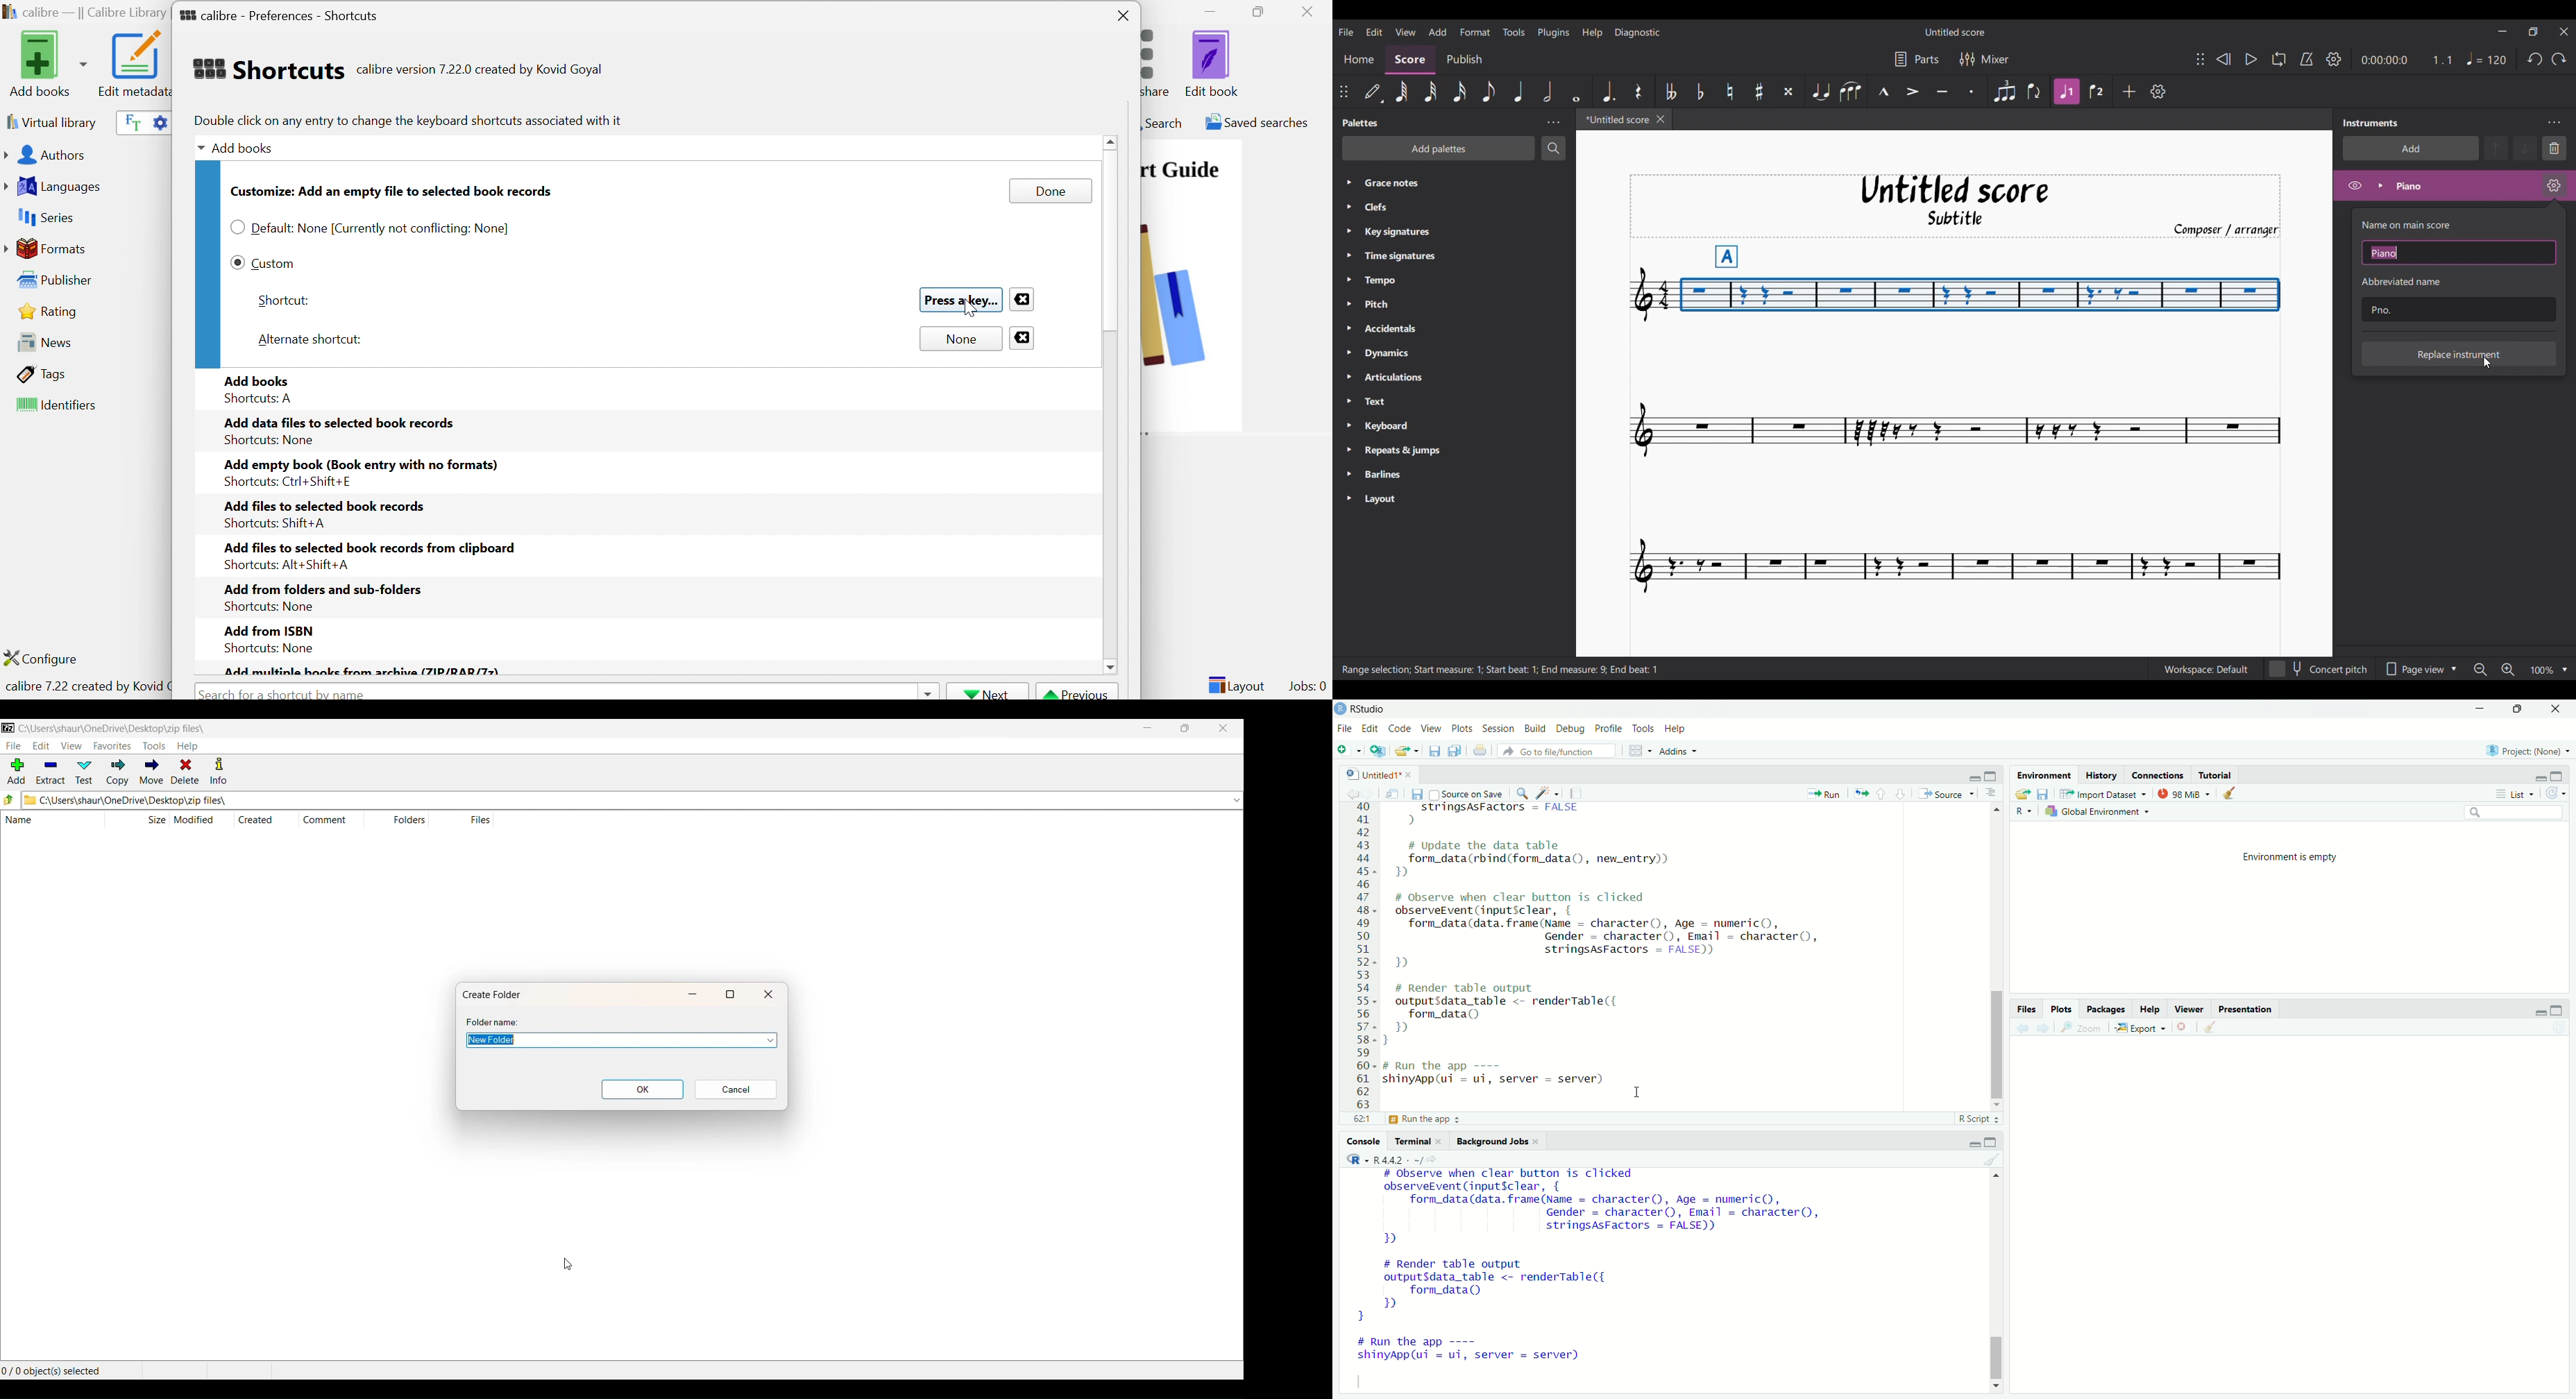  What do you see at coordinates (1614, 119) in the screenshot?
I see `Current tab` at bounding box center [1614, 119].